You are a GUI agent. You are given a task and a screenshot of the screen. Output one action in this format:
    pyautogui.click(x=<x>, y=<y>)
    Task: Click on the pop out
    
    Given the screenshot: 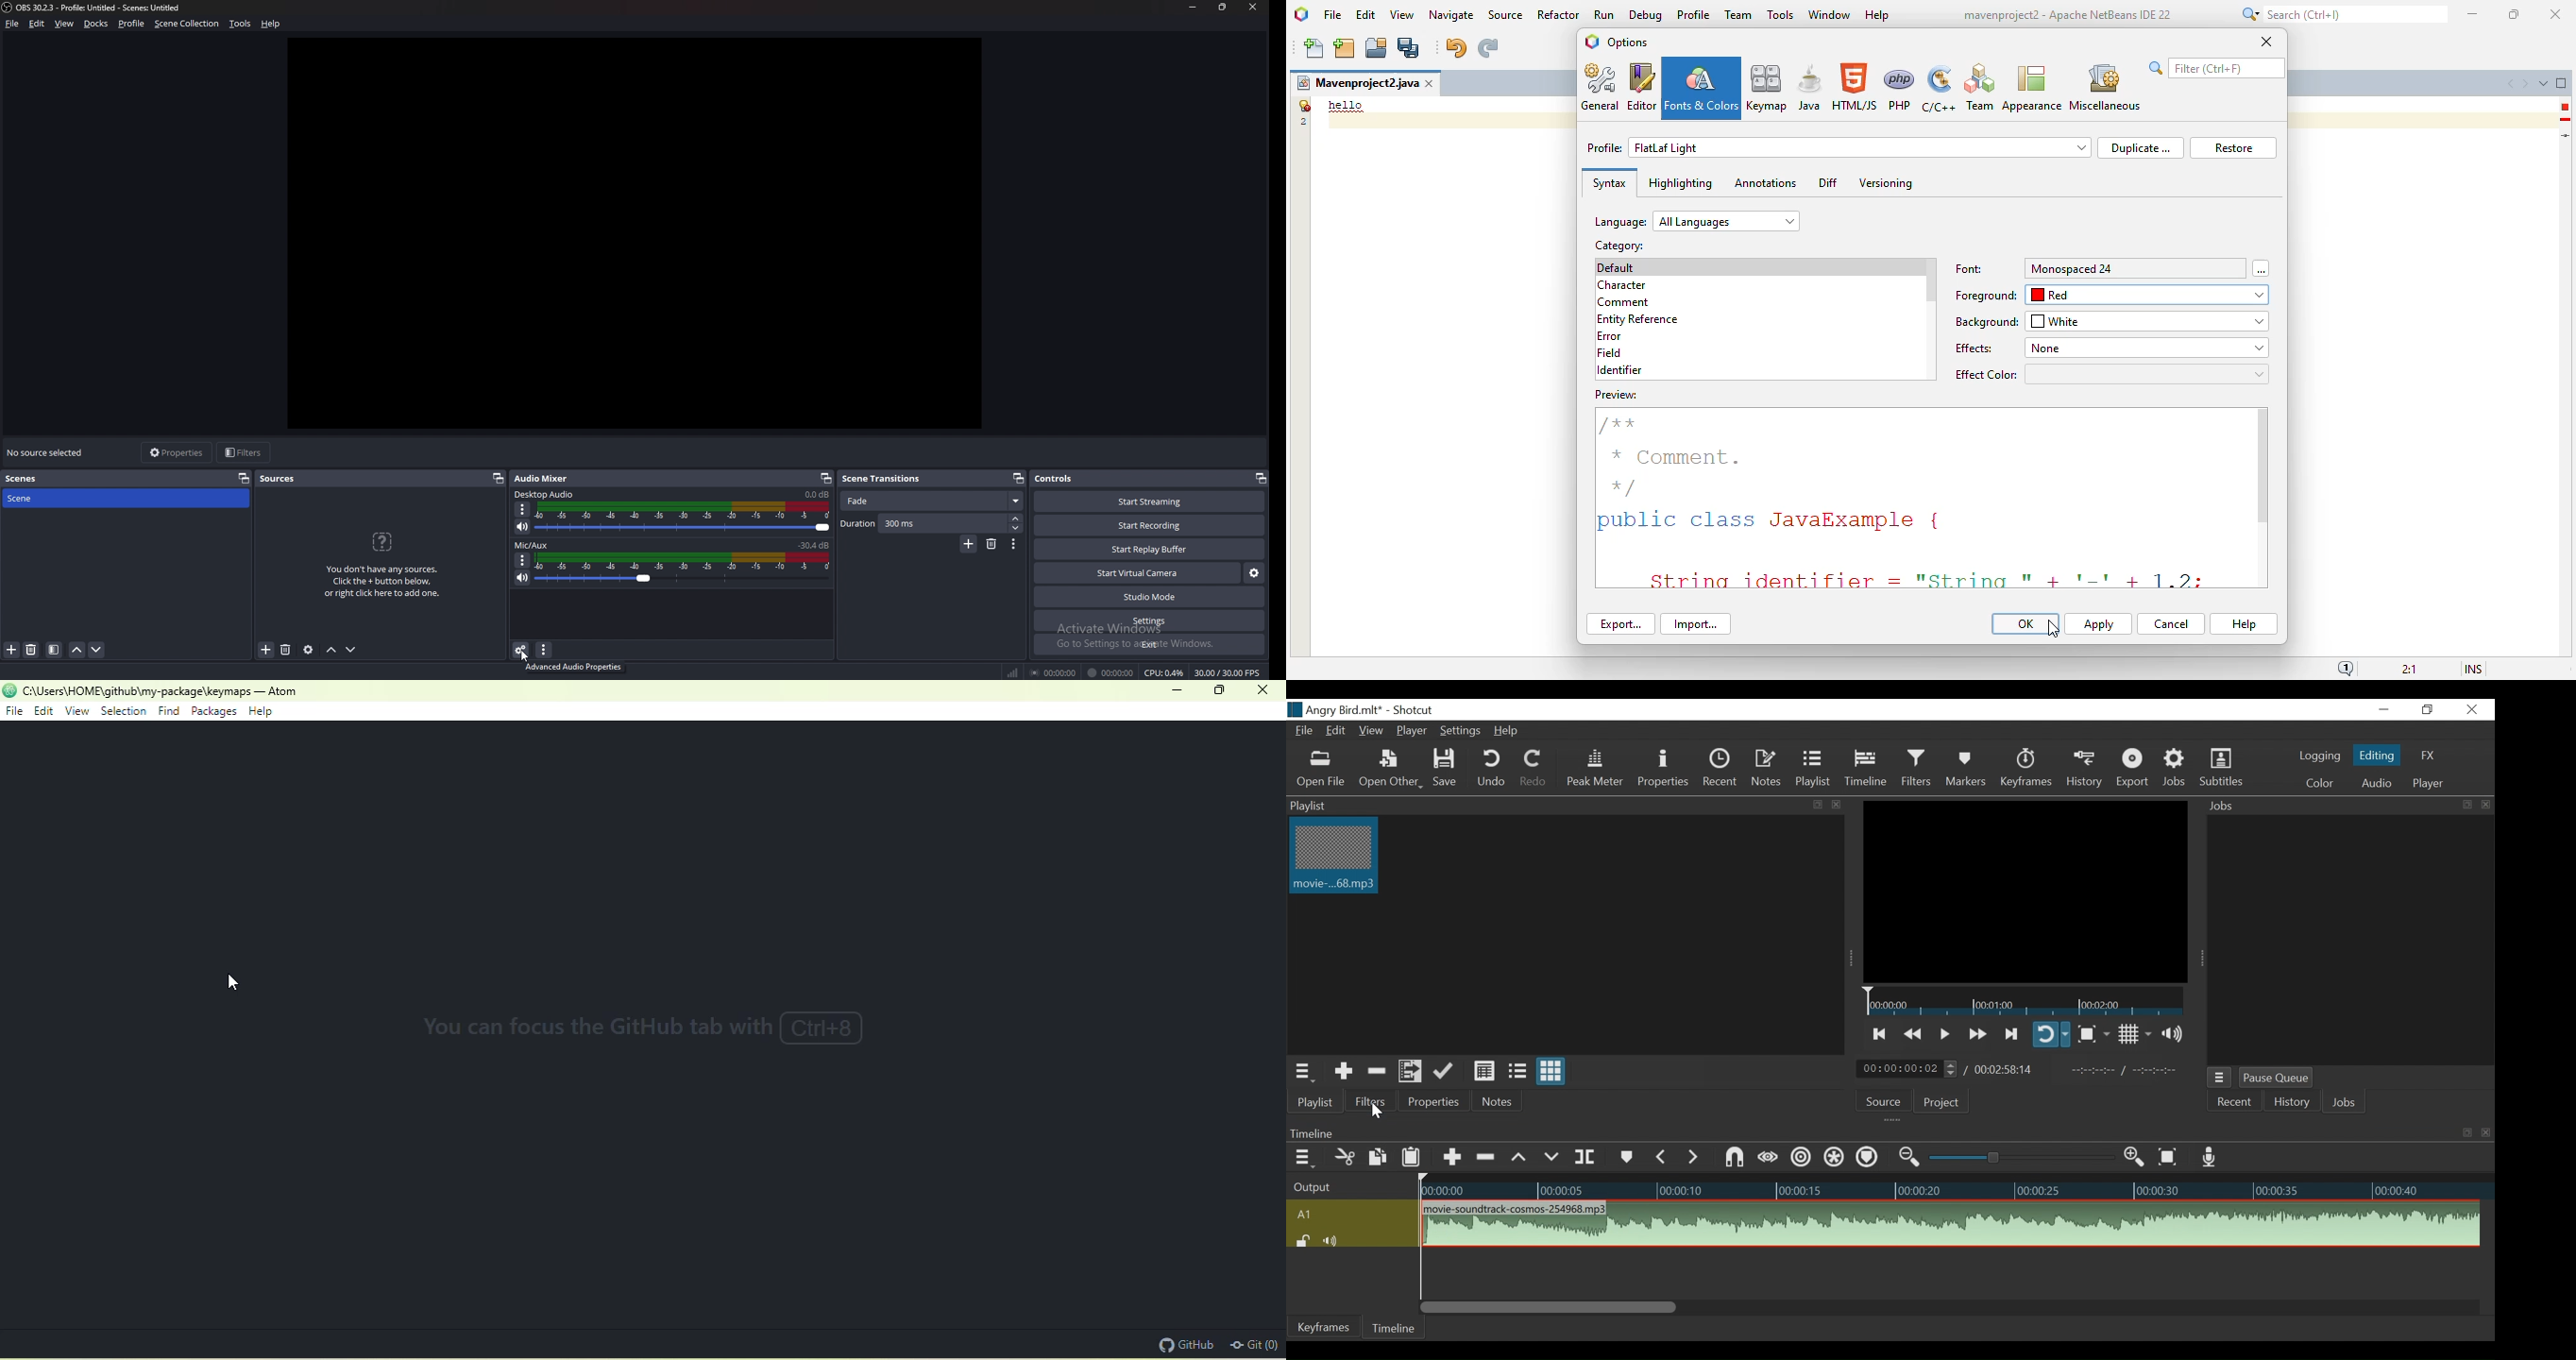 What is the action you would take?
    pyautogui.click(x=243, y=479)
    